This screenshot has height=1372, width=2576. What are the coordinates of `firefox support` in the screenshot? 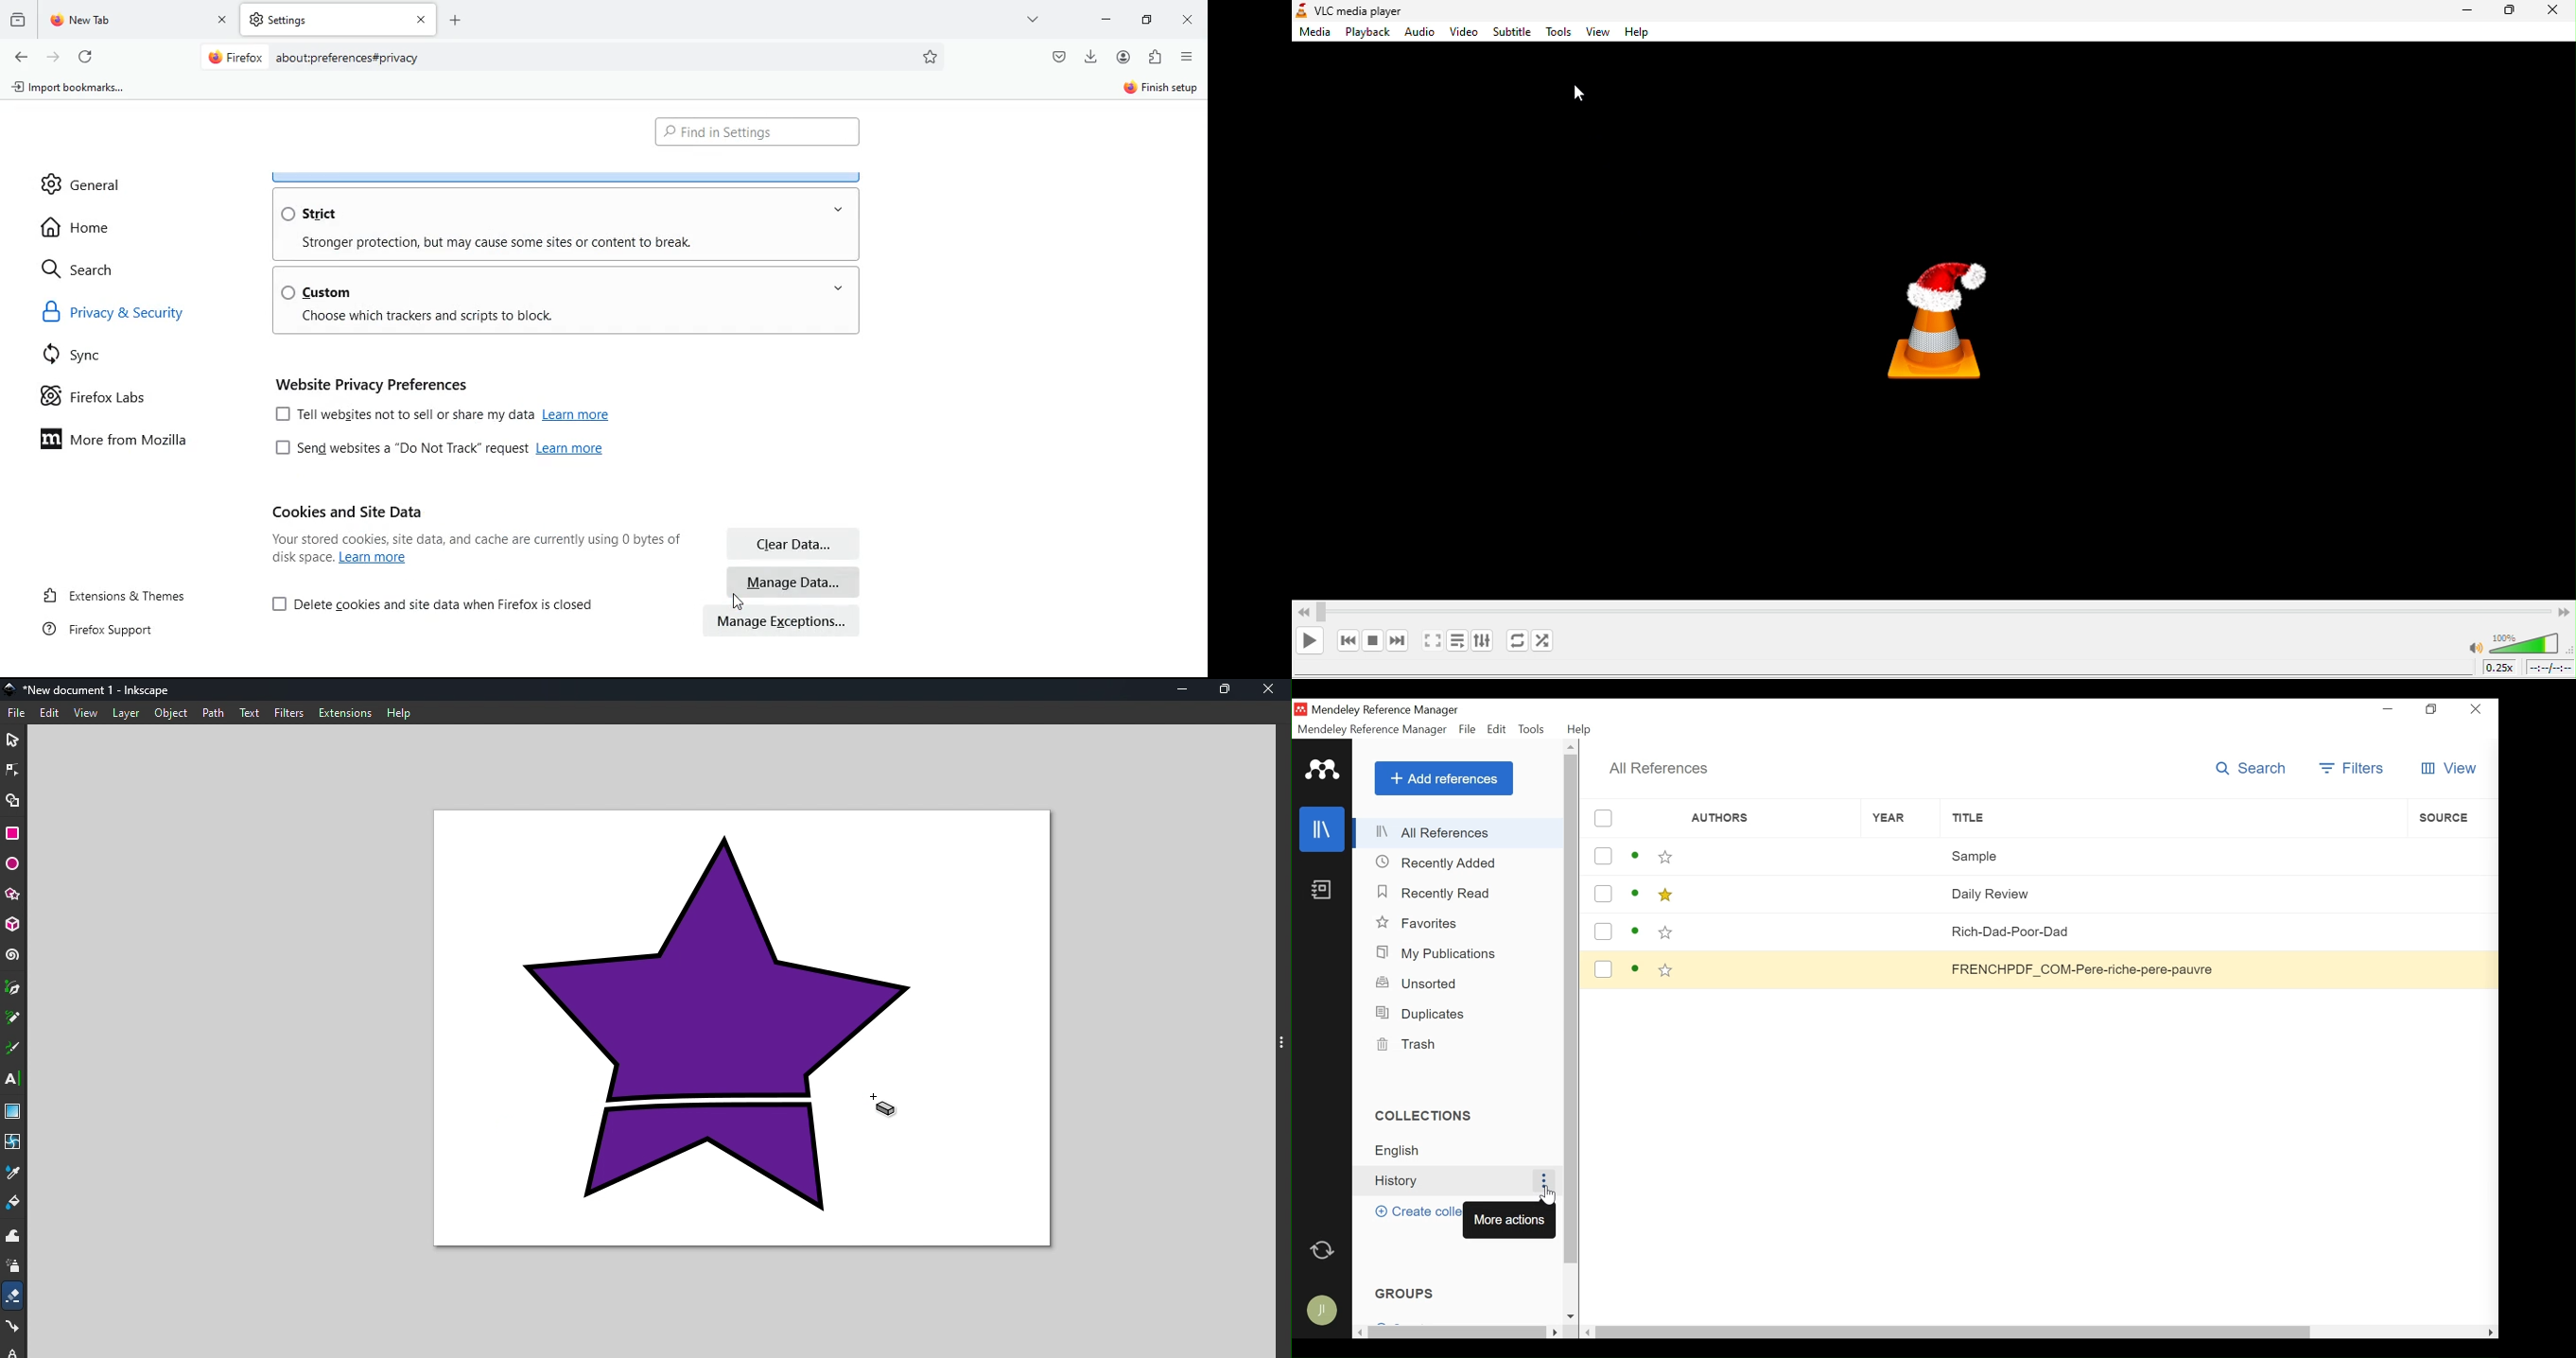 It's located at (110, 629).